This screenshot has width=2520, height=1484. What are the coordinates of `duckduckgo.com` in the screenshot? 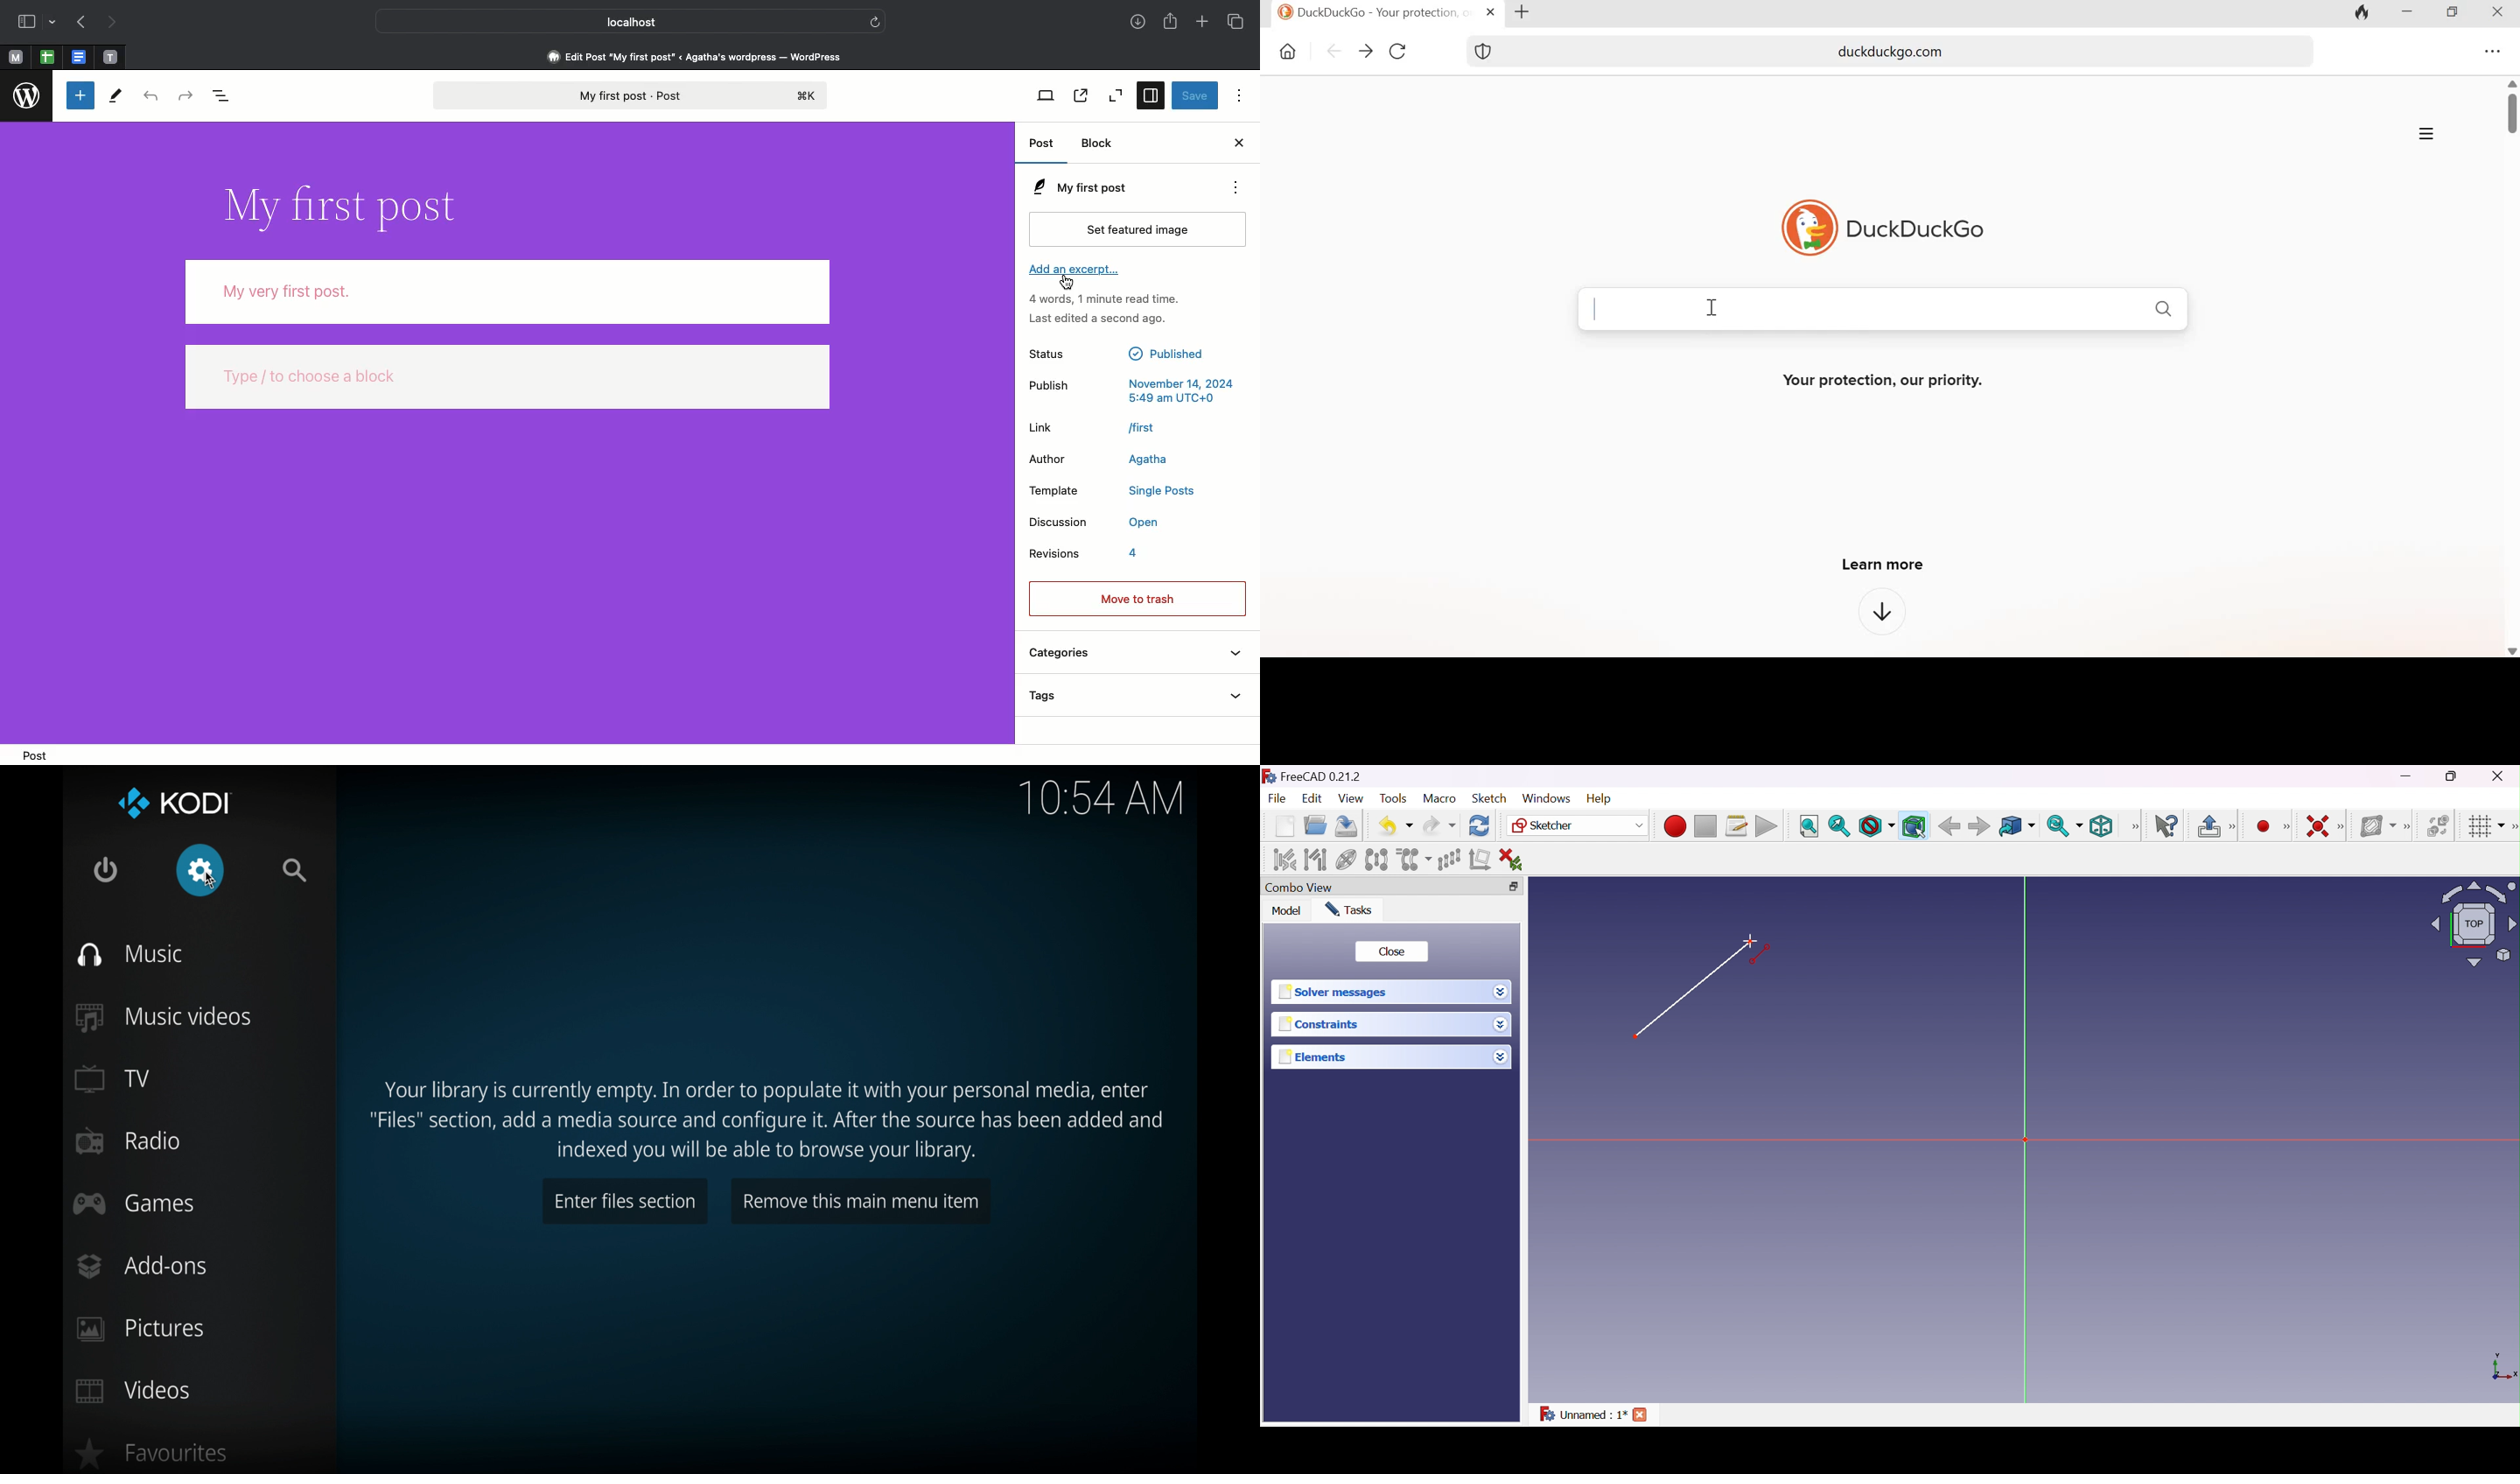 It's located at (1914, 51).